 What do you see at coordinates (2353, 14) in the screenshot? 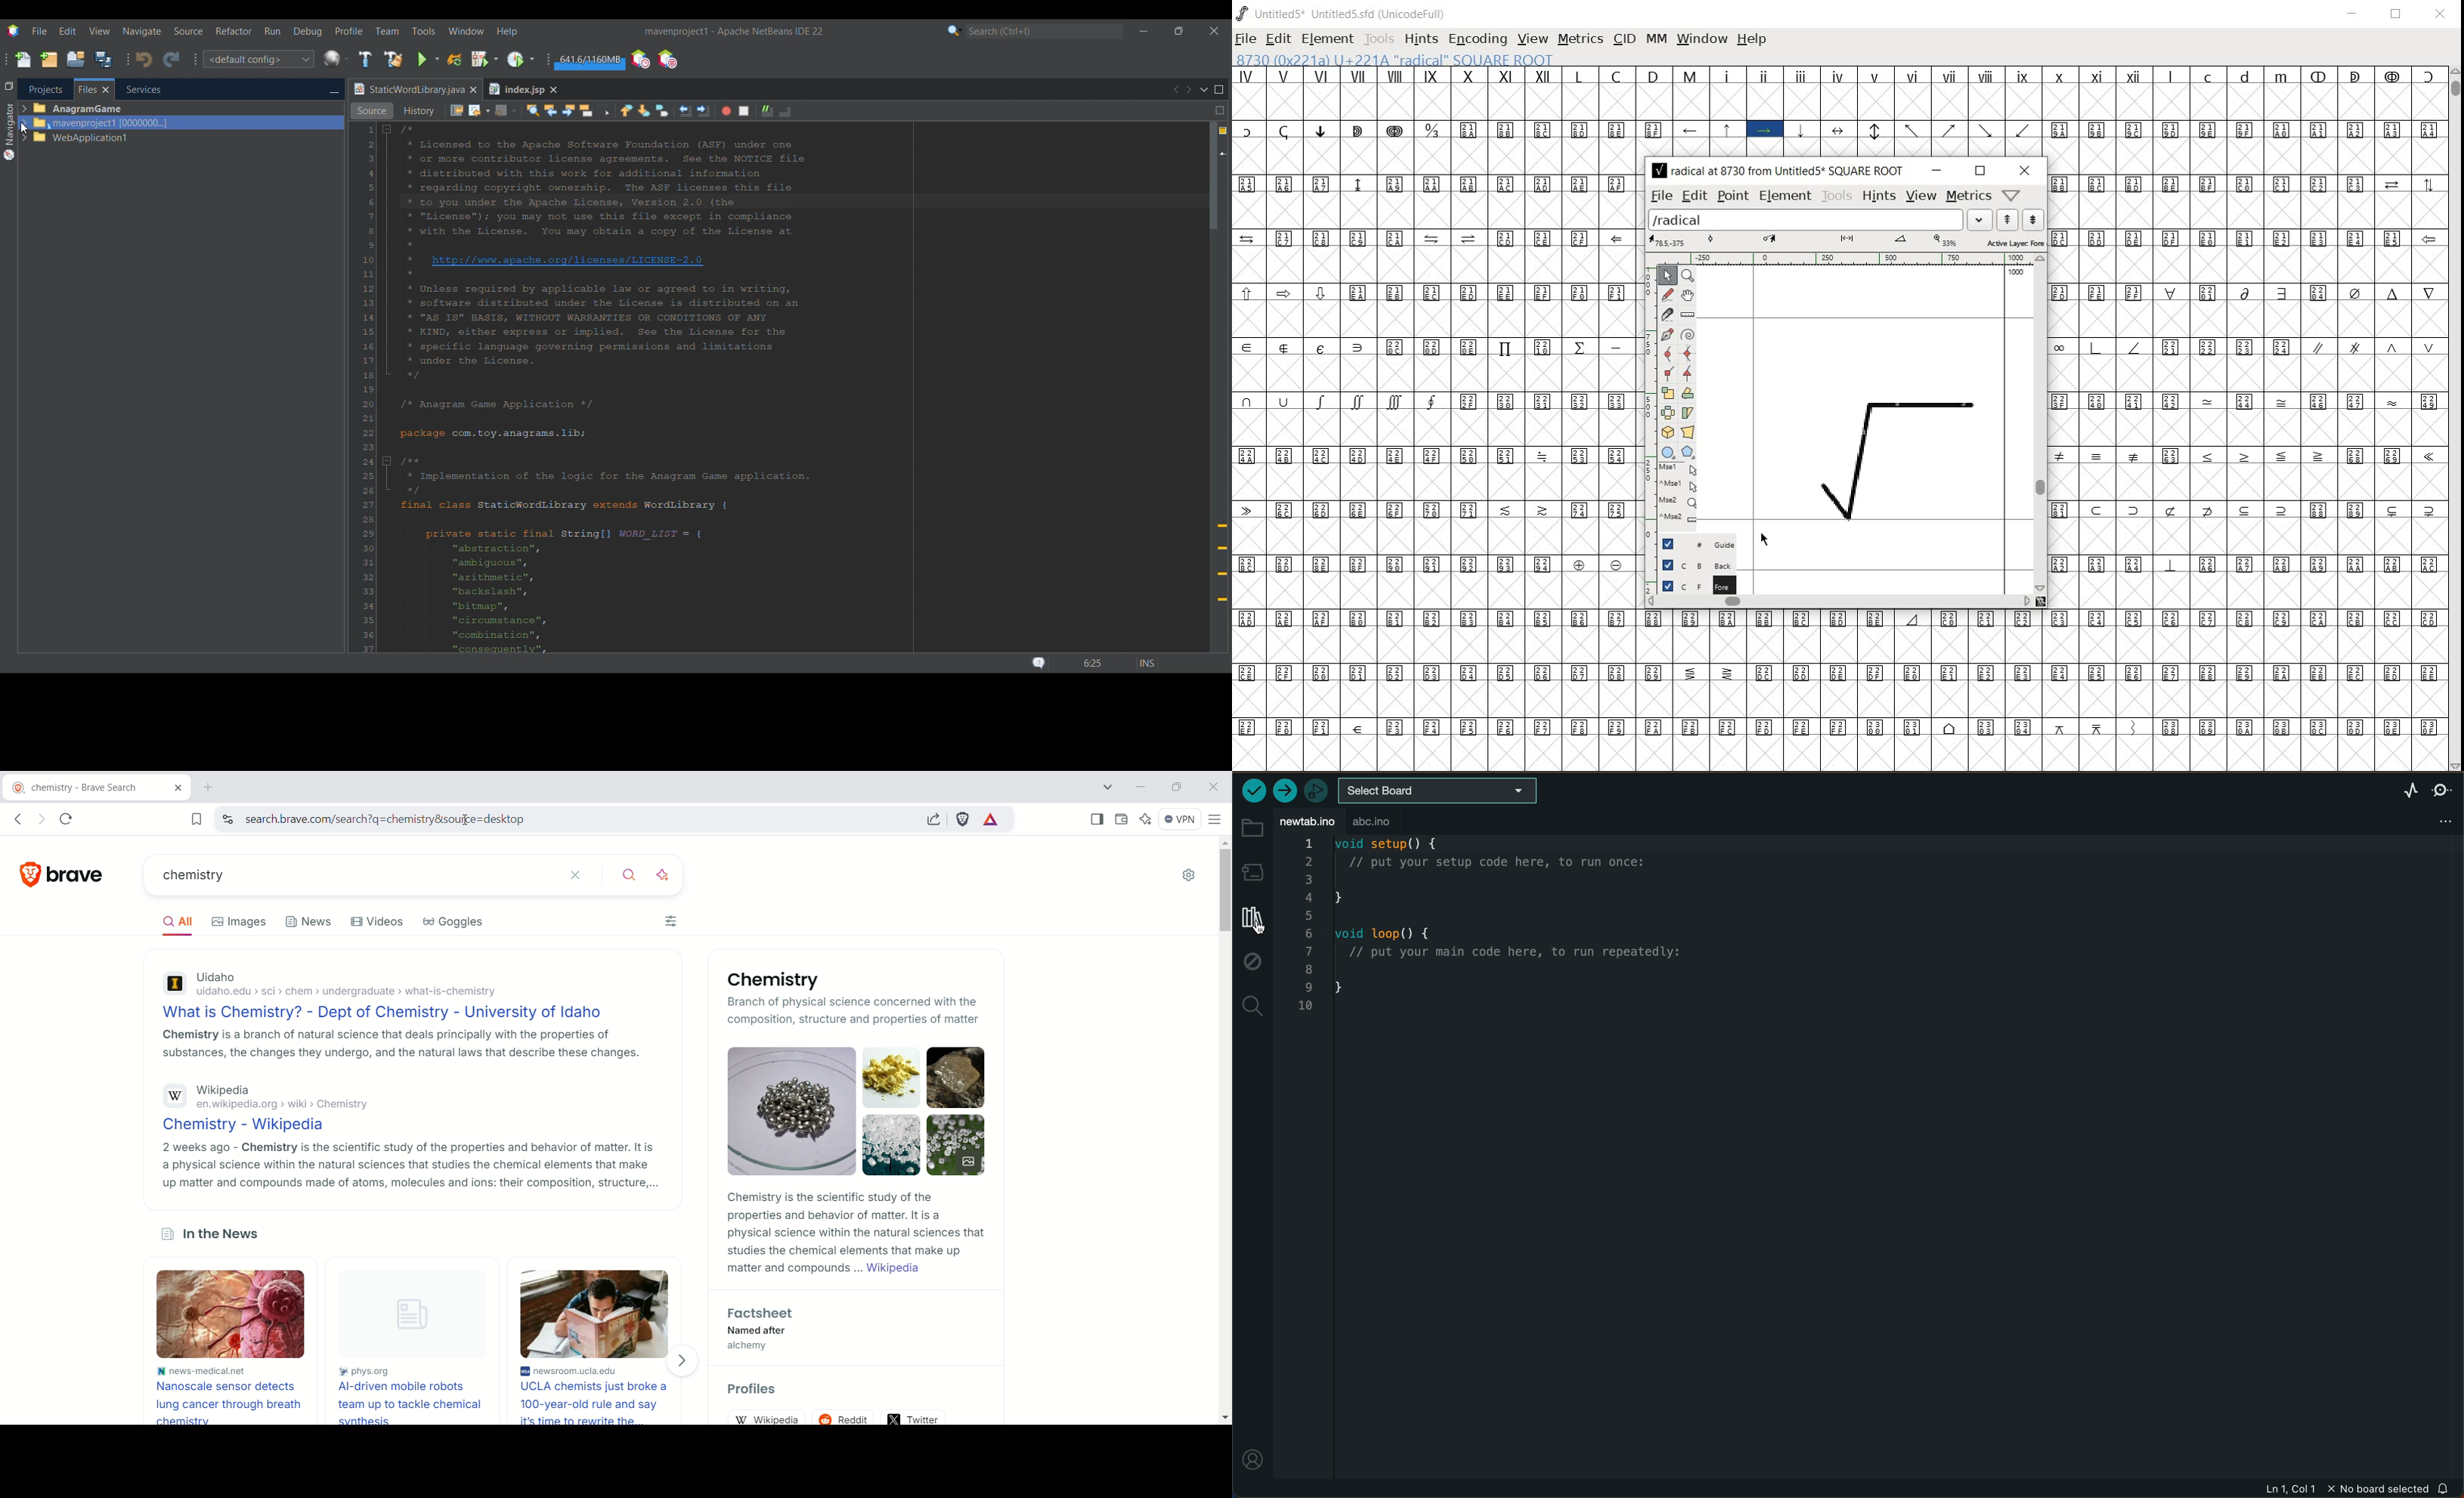
I see `MINIMIZE` at bounding box center [2353, 14].